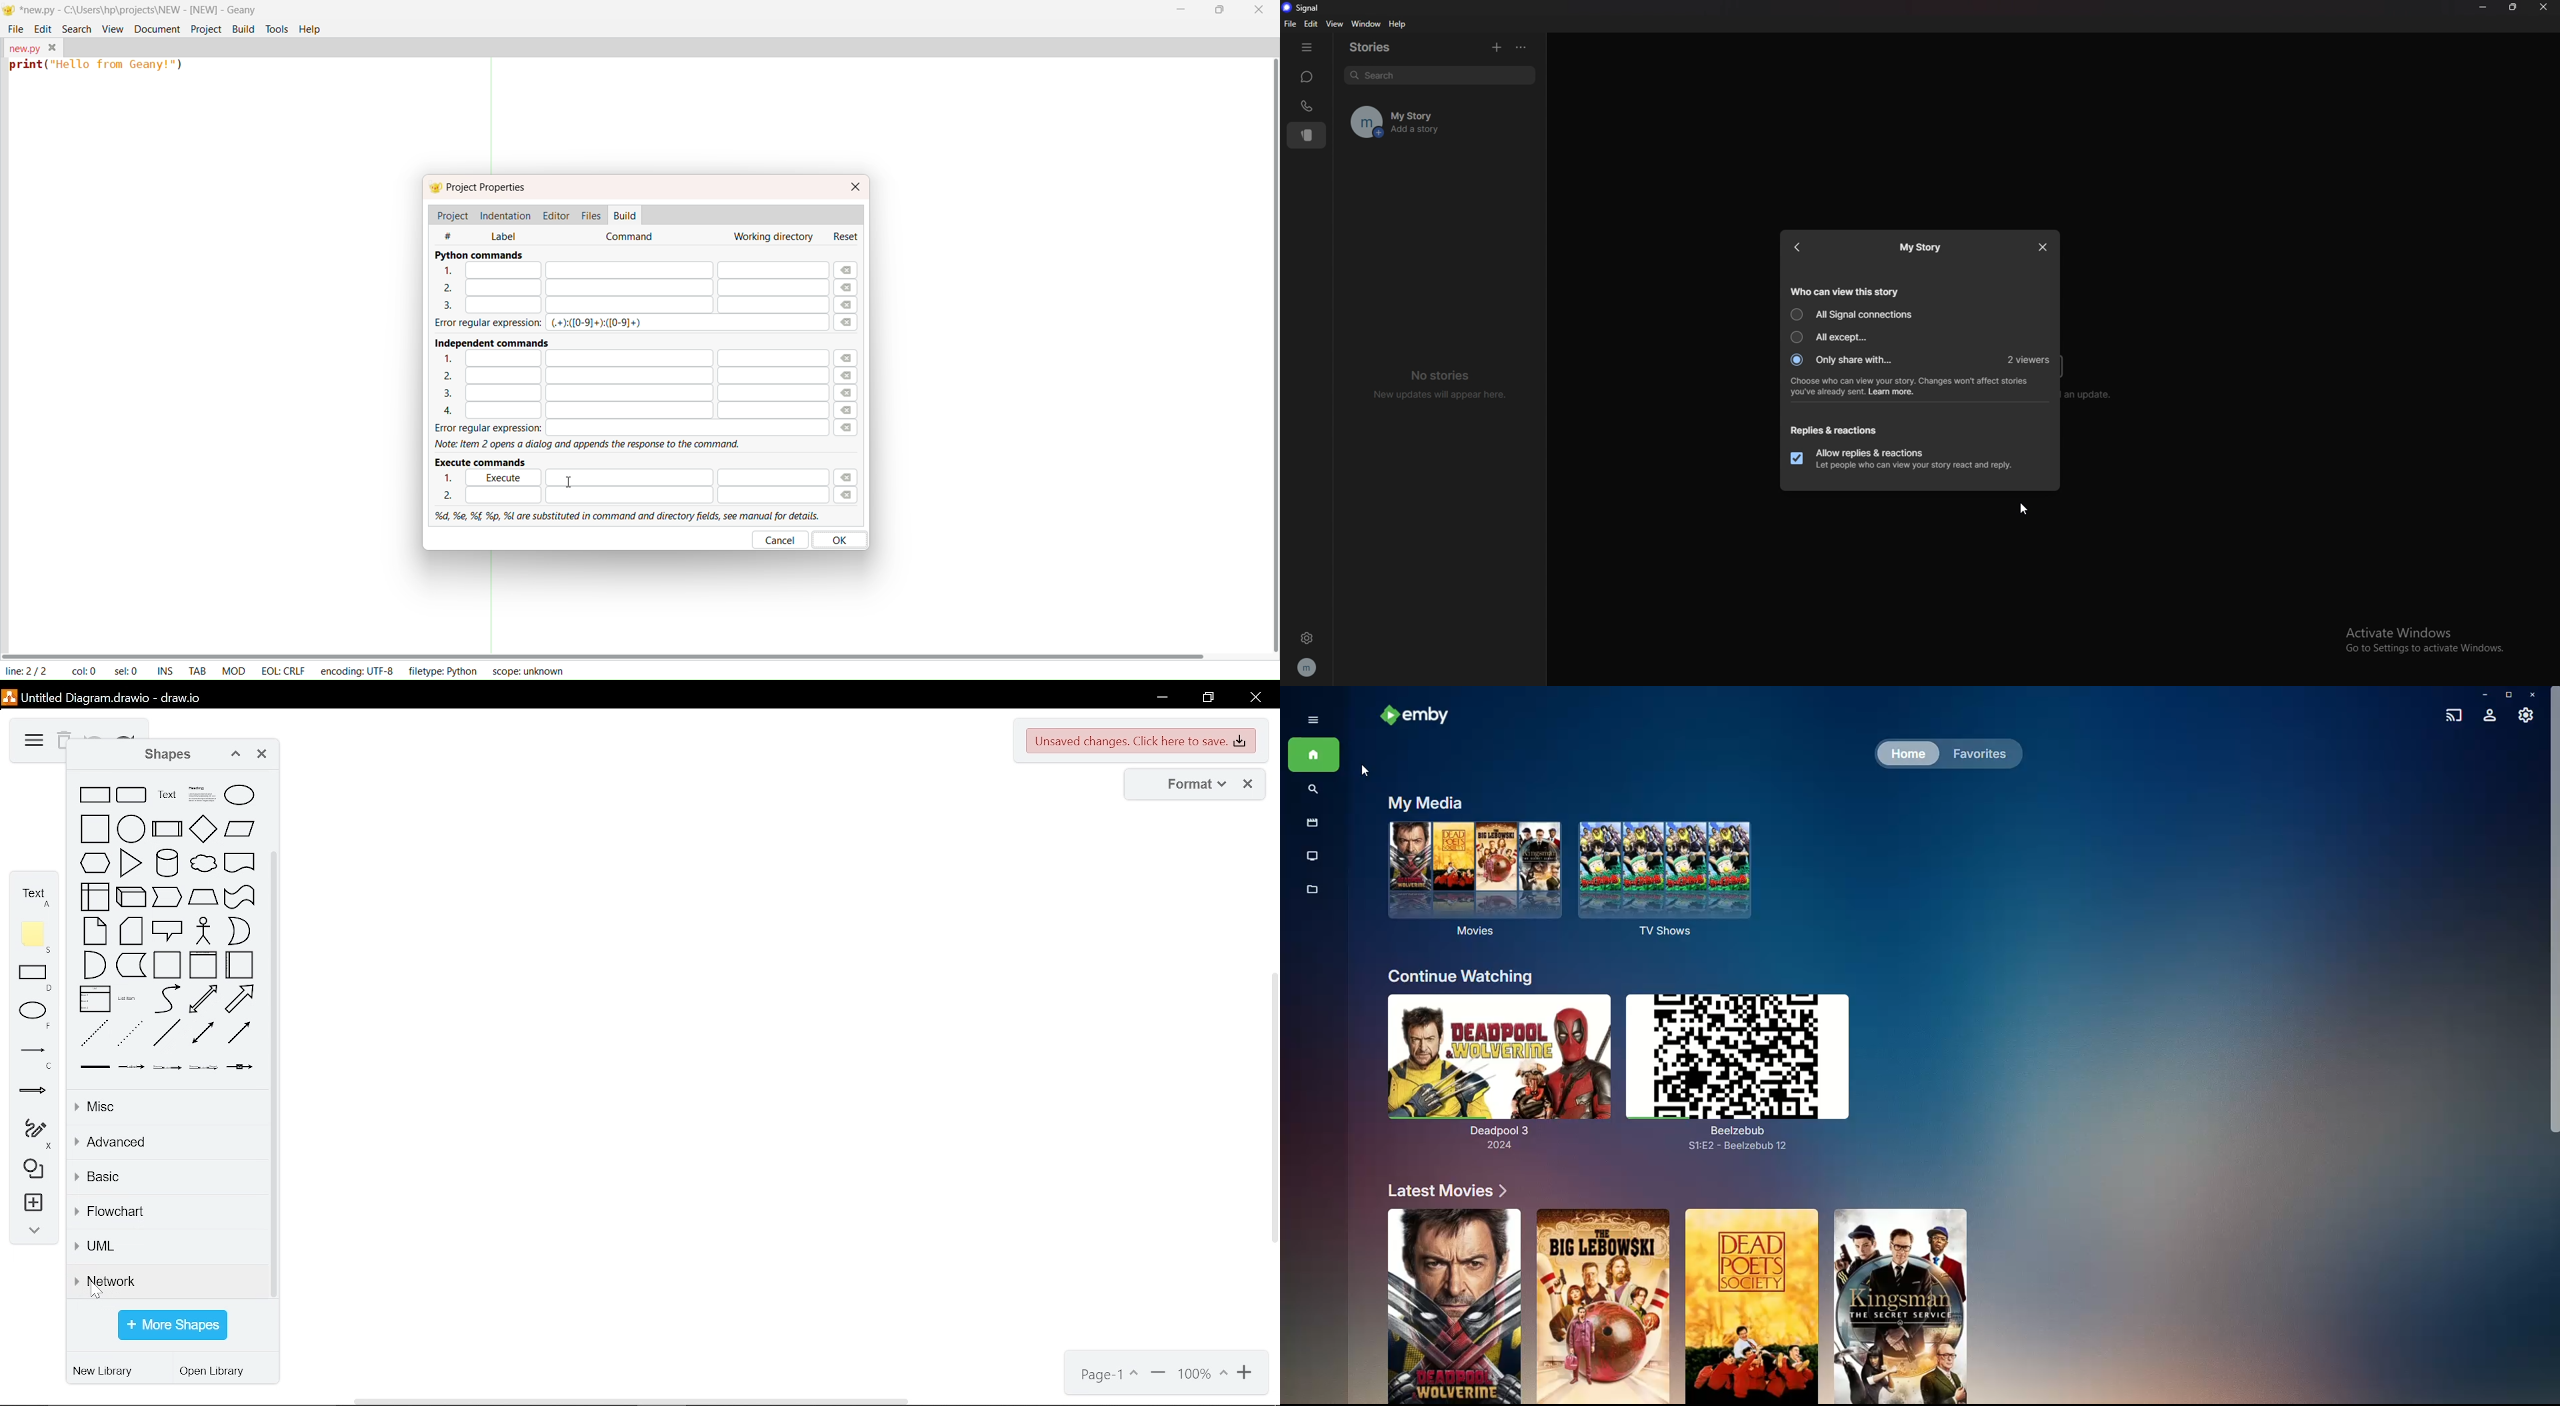 The image size is (2576, 1428). I want to click on build, so click(243, 29).